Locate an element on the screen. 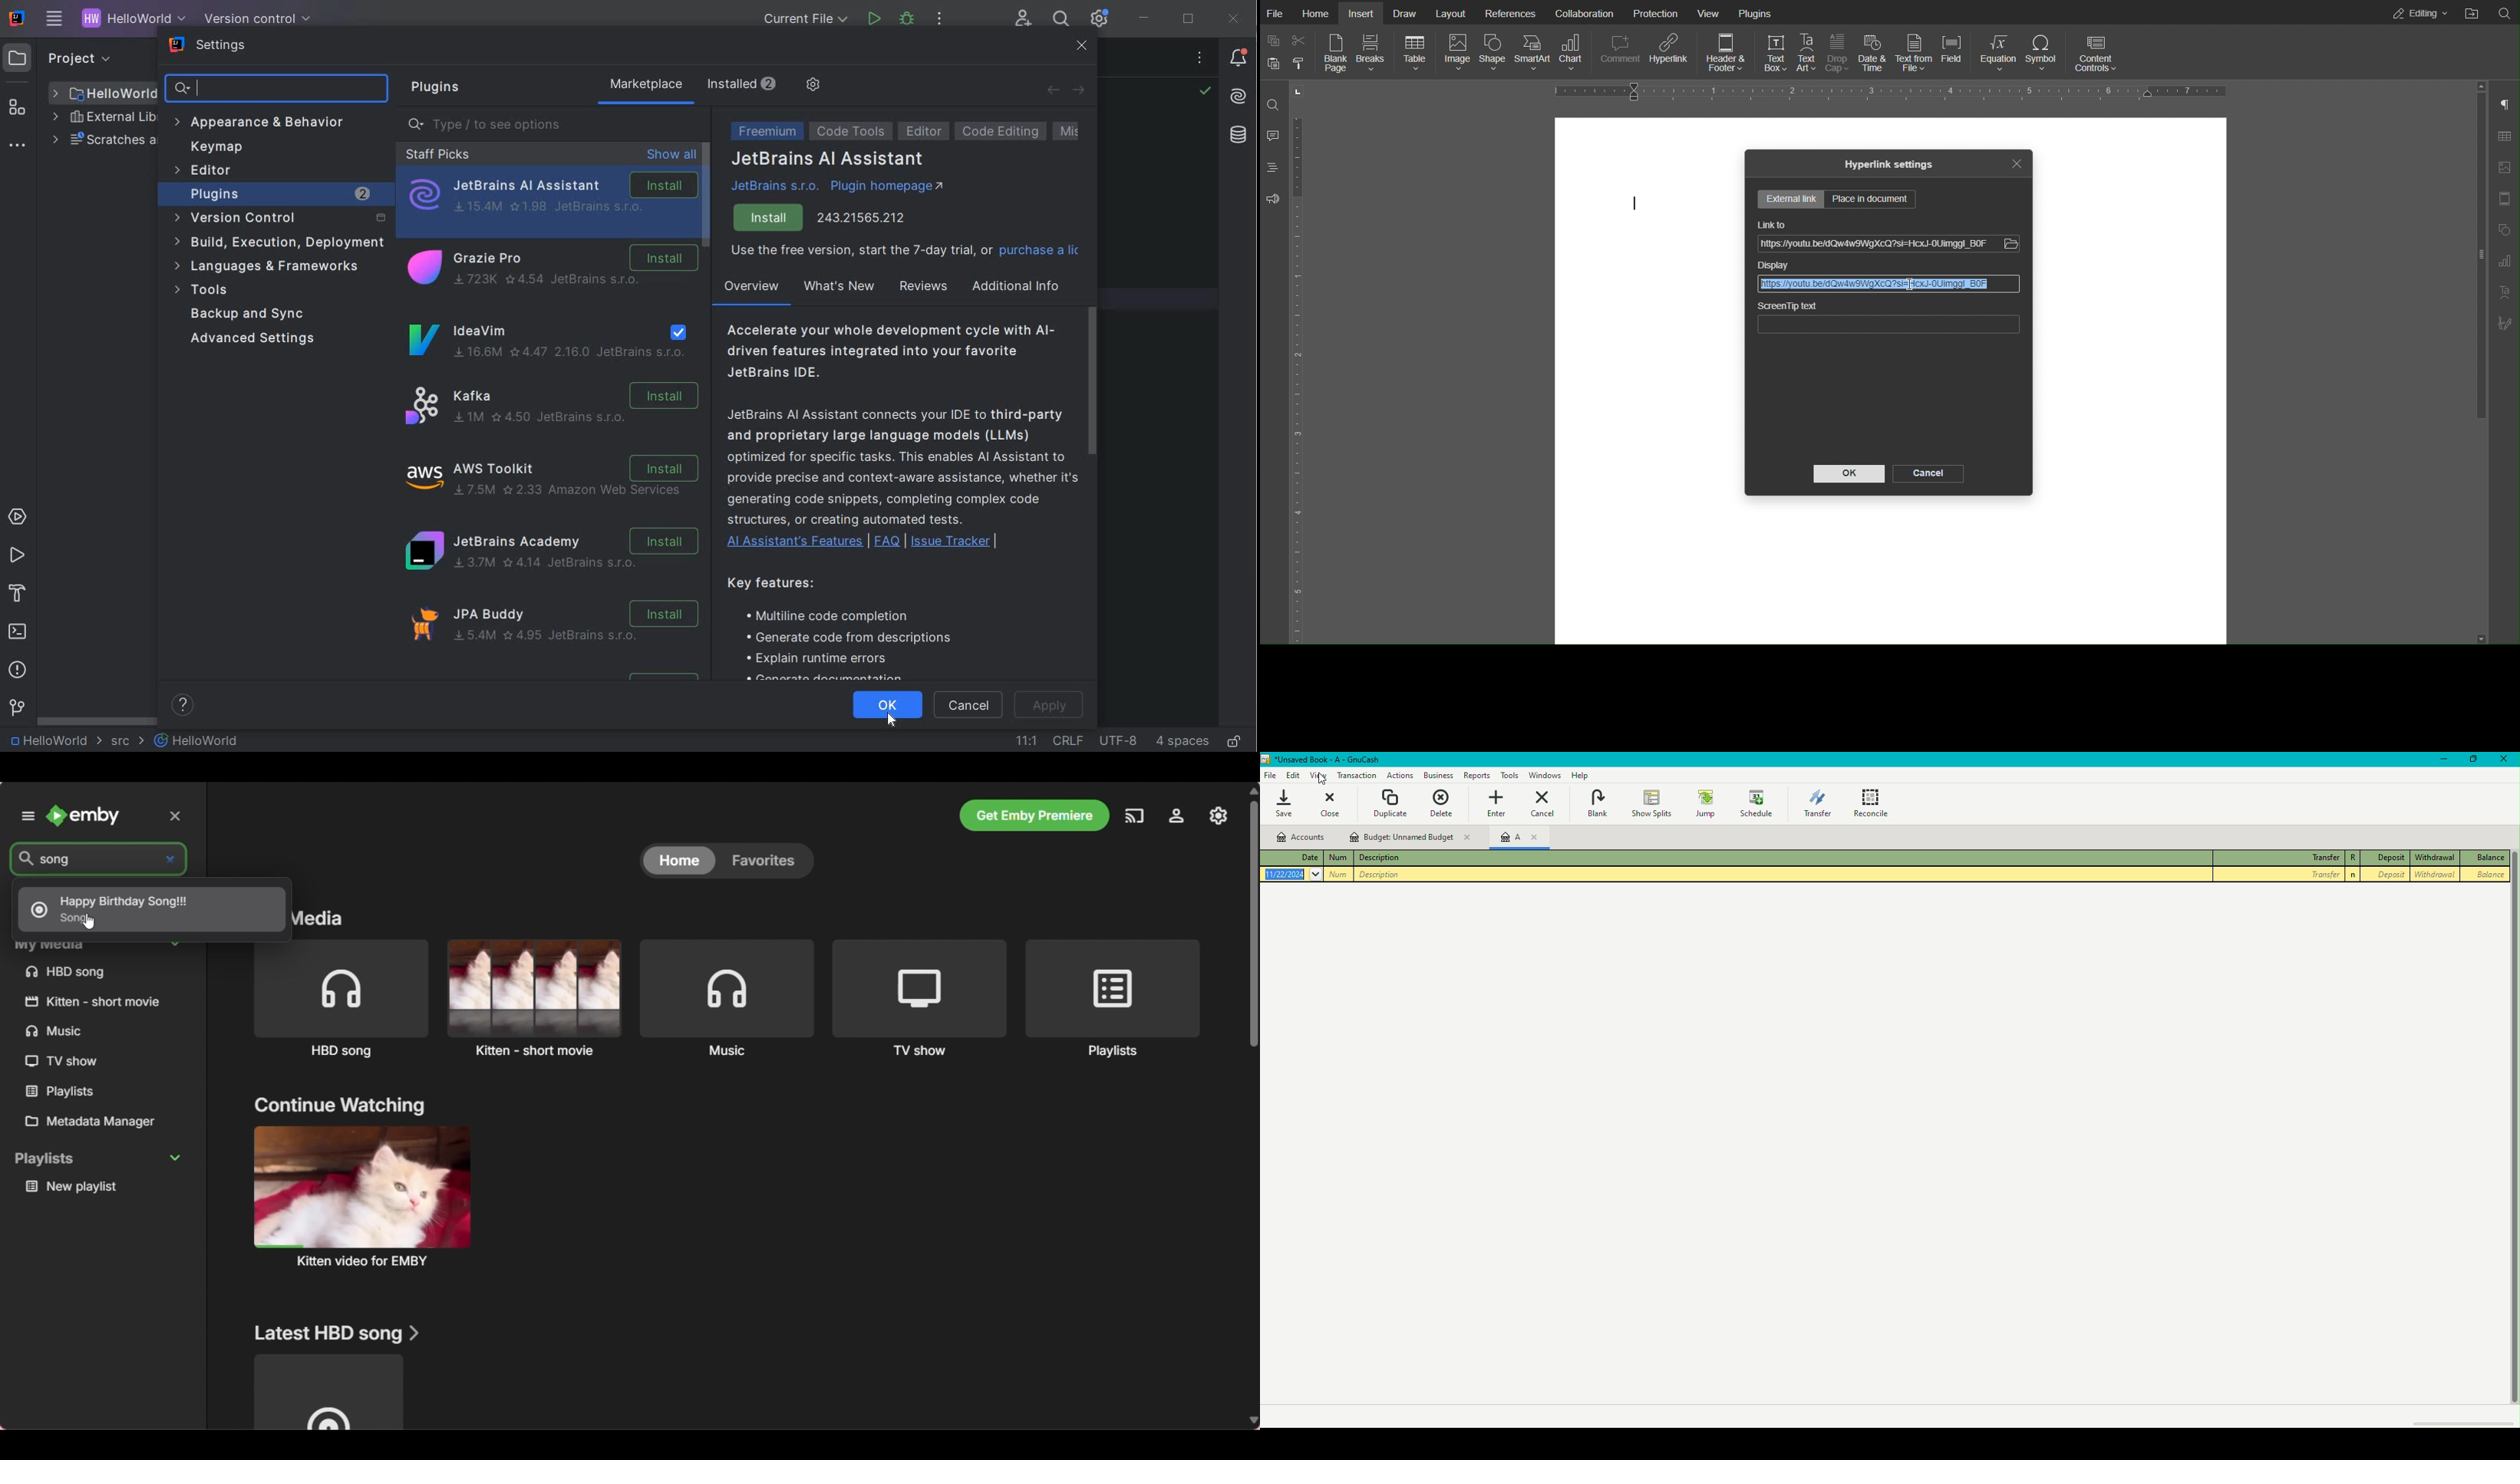 This screenshot has width=2520, height=1484. View is located at coordinates (1320, 776).